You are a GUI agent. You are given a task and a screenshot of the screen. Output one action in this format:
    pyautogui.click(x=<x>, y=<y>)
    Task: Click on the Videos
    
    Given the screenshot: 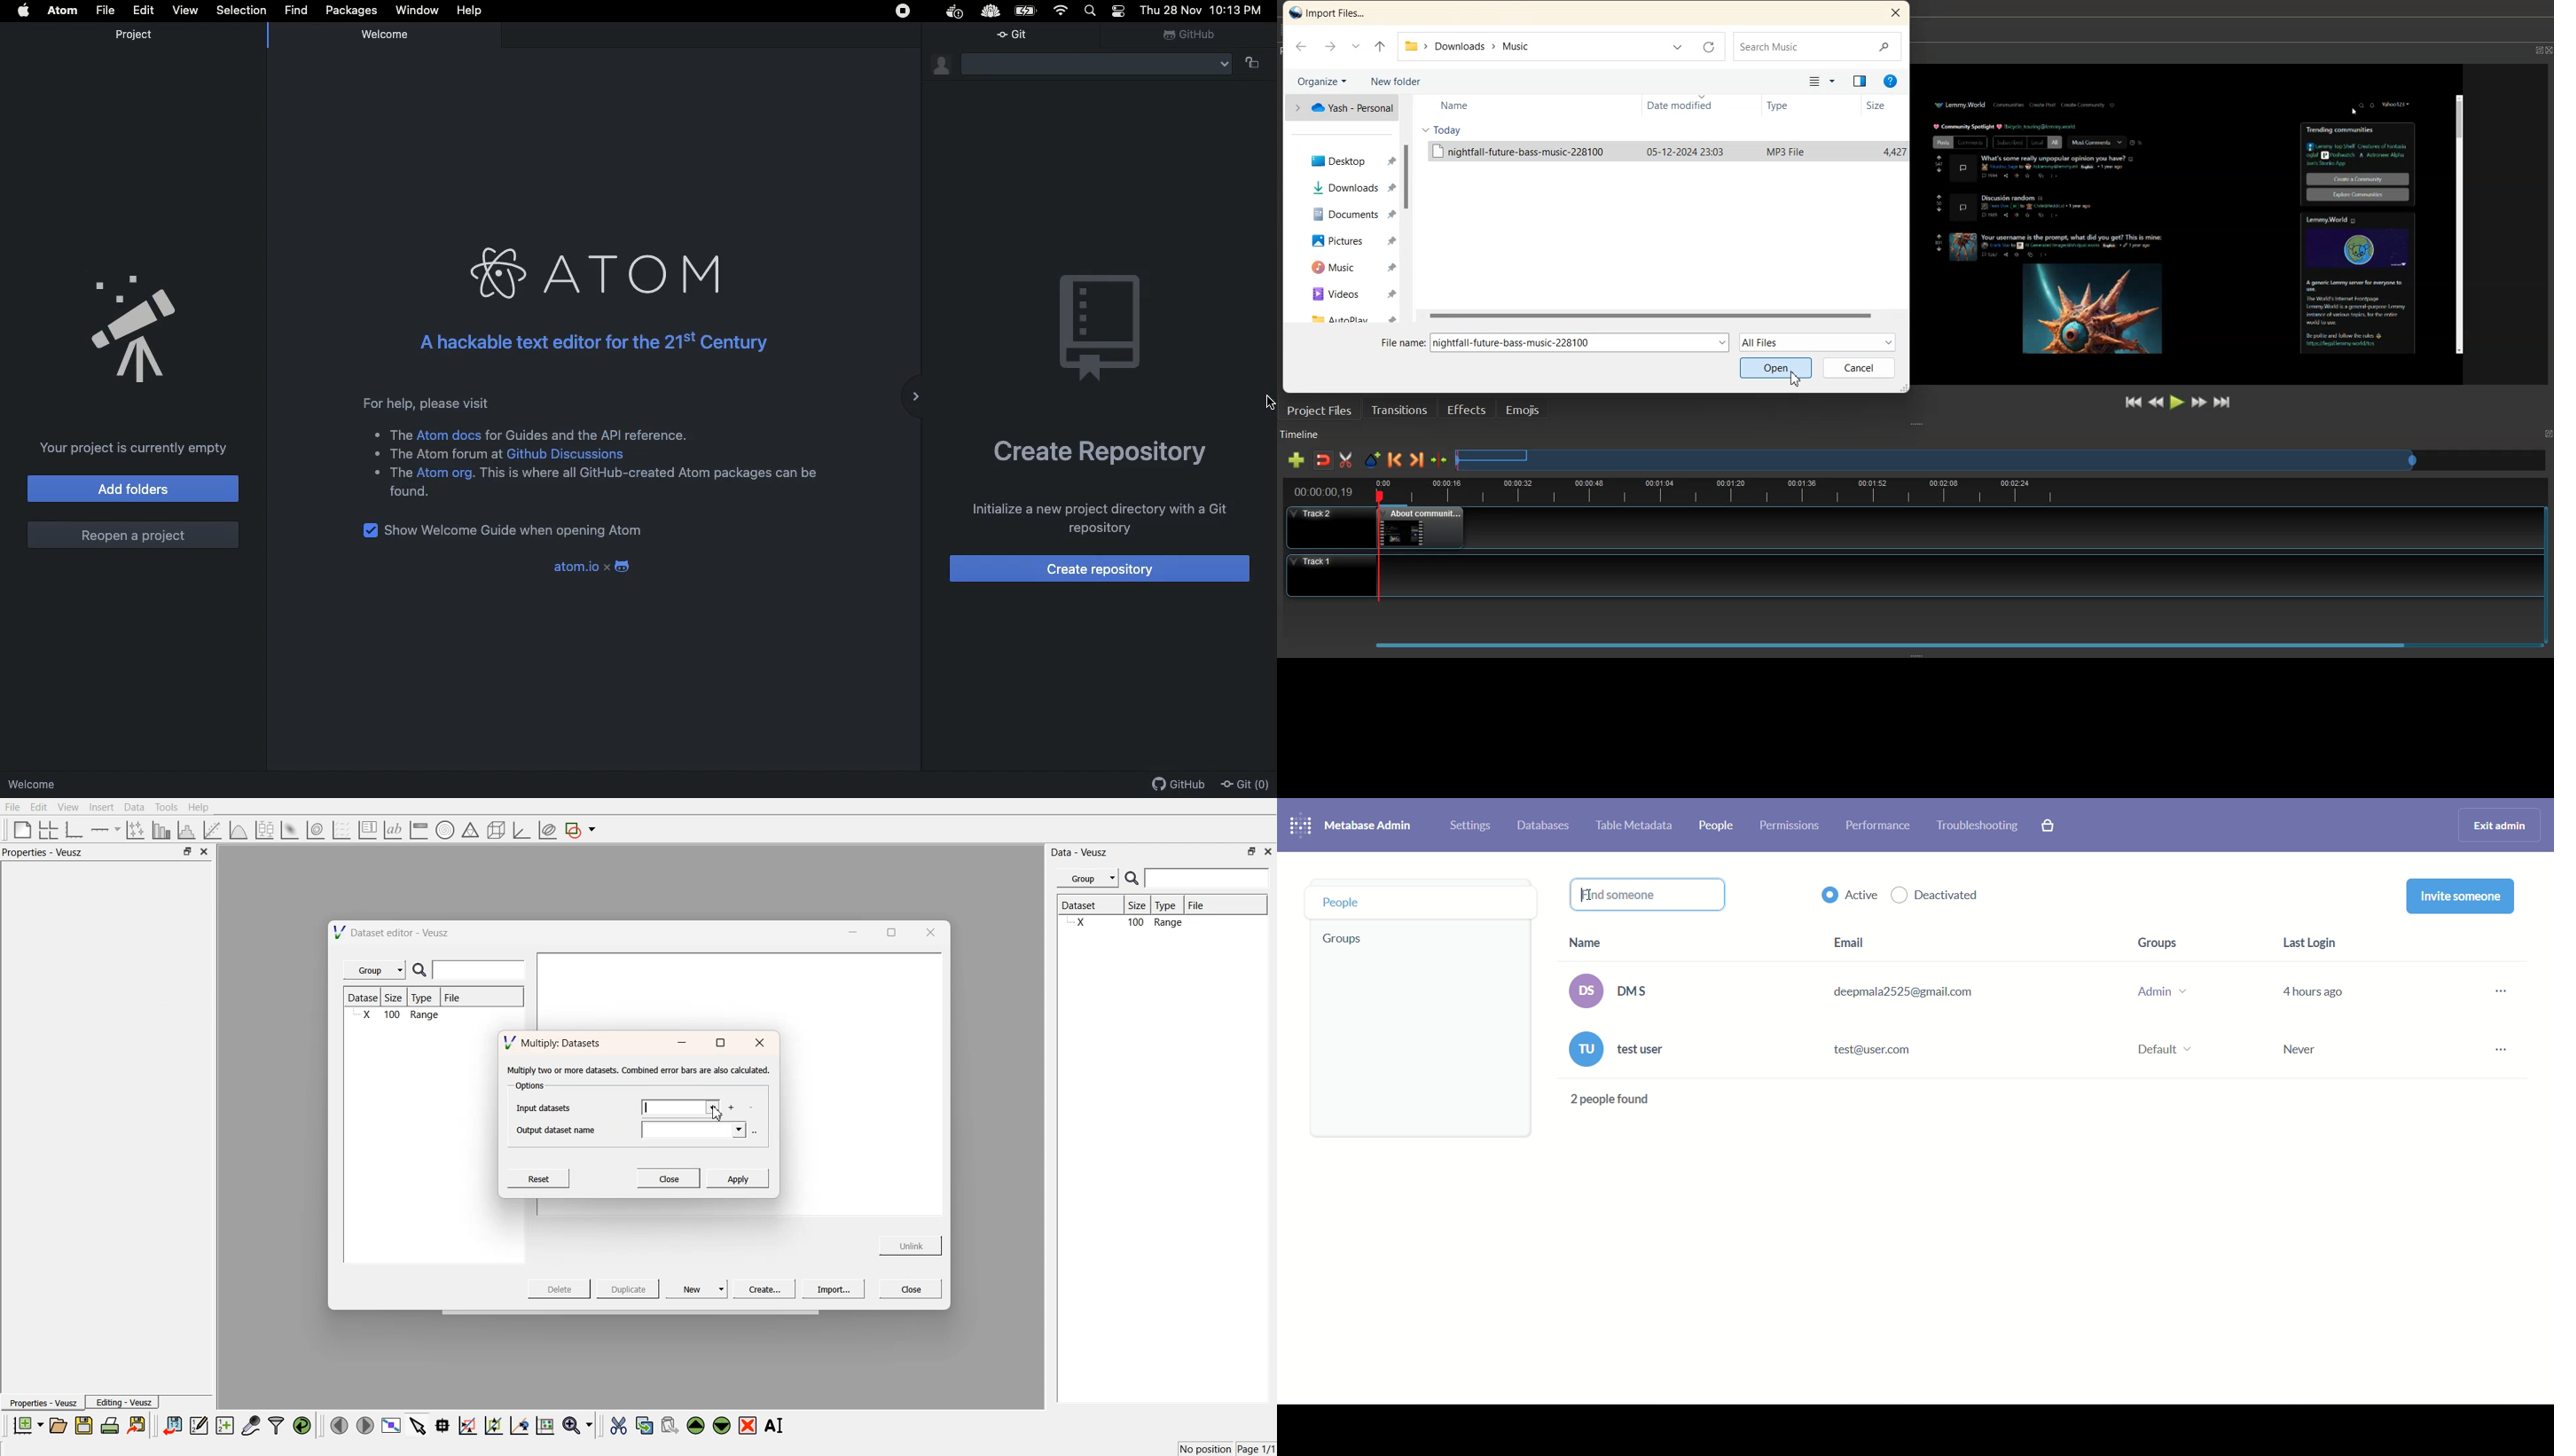 What is the action you would take?
    pyautogui.click(x=1340, y=294)
    